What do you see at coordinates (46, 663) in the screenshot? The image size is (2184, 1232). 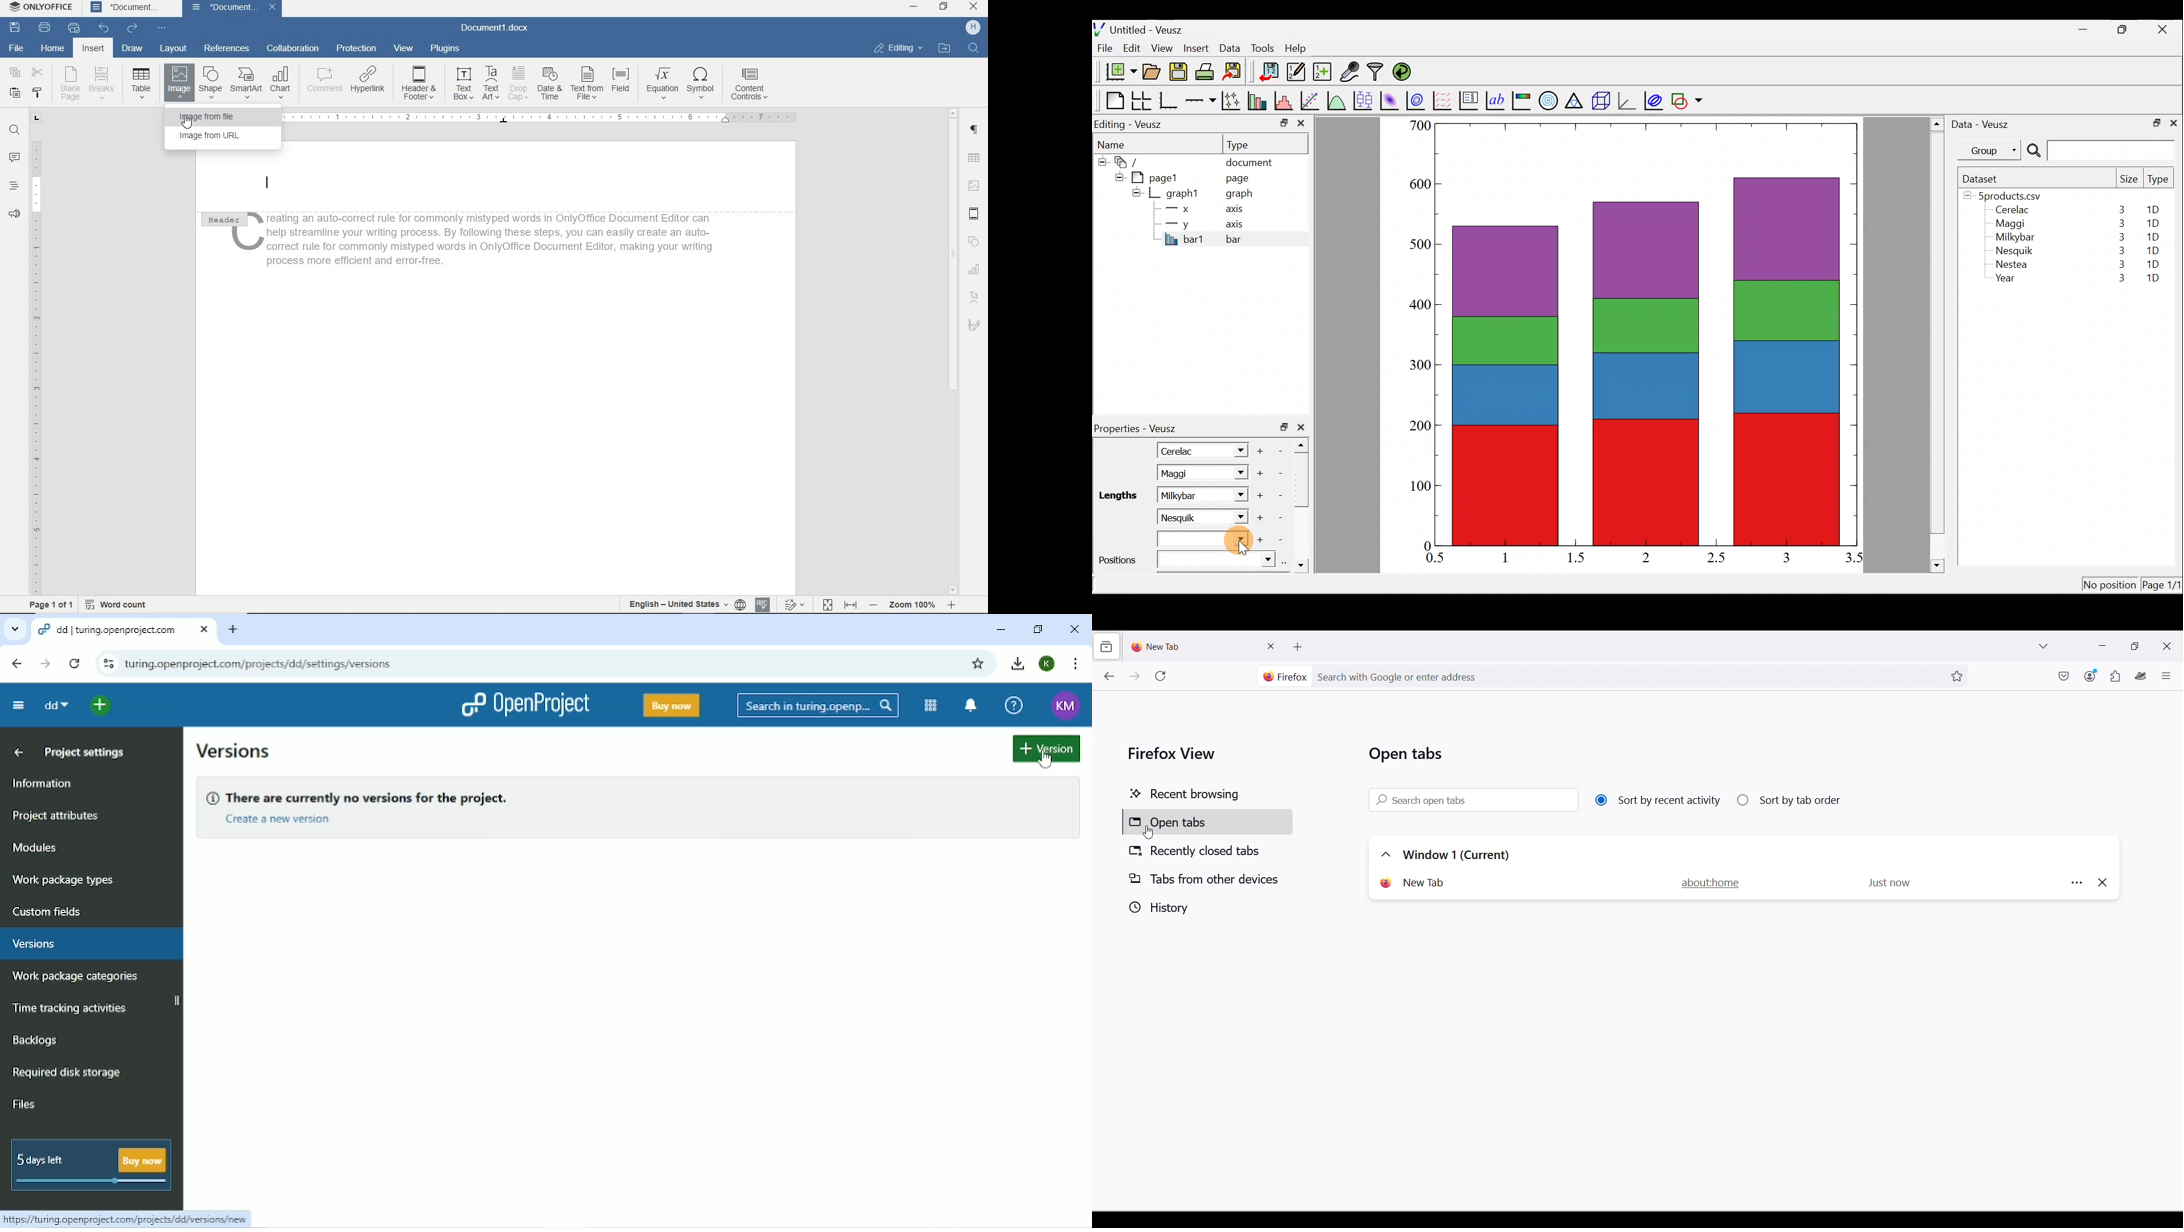 I see `Forward` at bounding box center [46, 663].